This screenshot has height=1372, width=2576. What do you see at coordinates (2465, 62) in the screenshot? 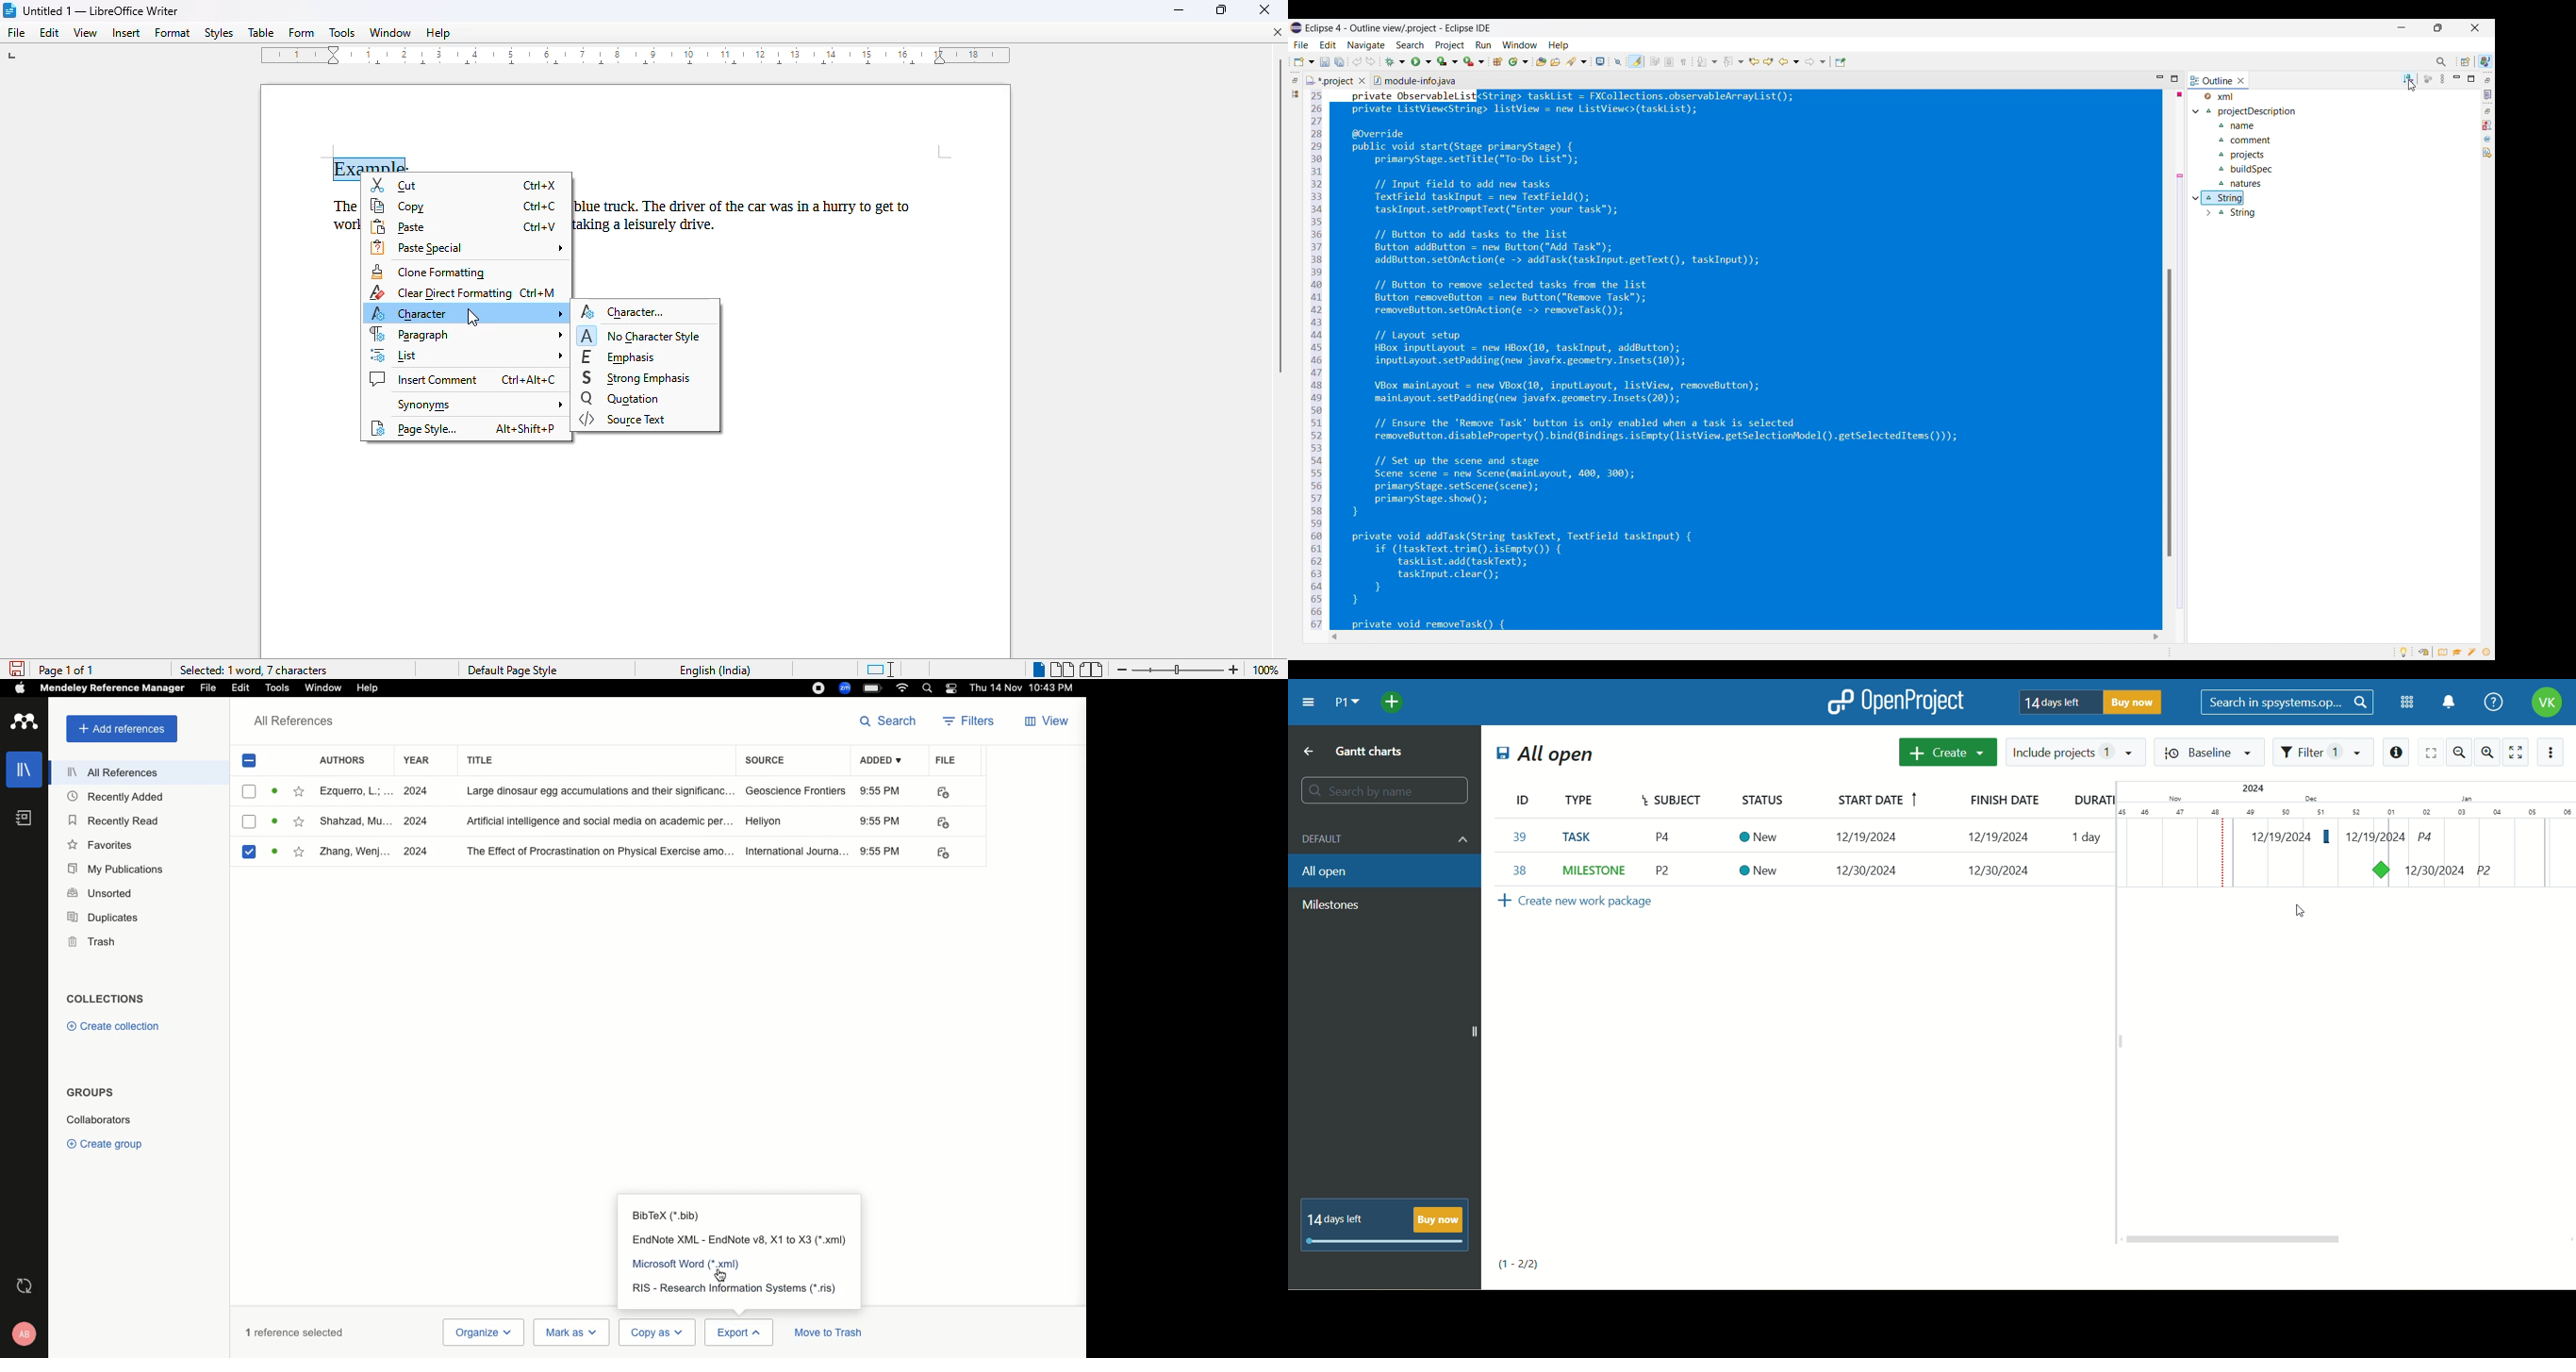
I see `Open perspective` at bounding box center [2465, 62].